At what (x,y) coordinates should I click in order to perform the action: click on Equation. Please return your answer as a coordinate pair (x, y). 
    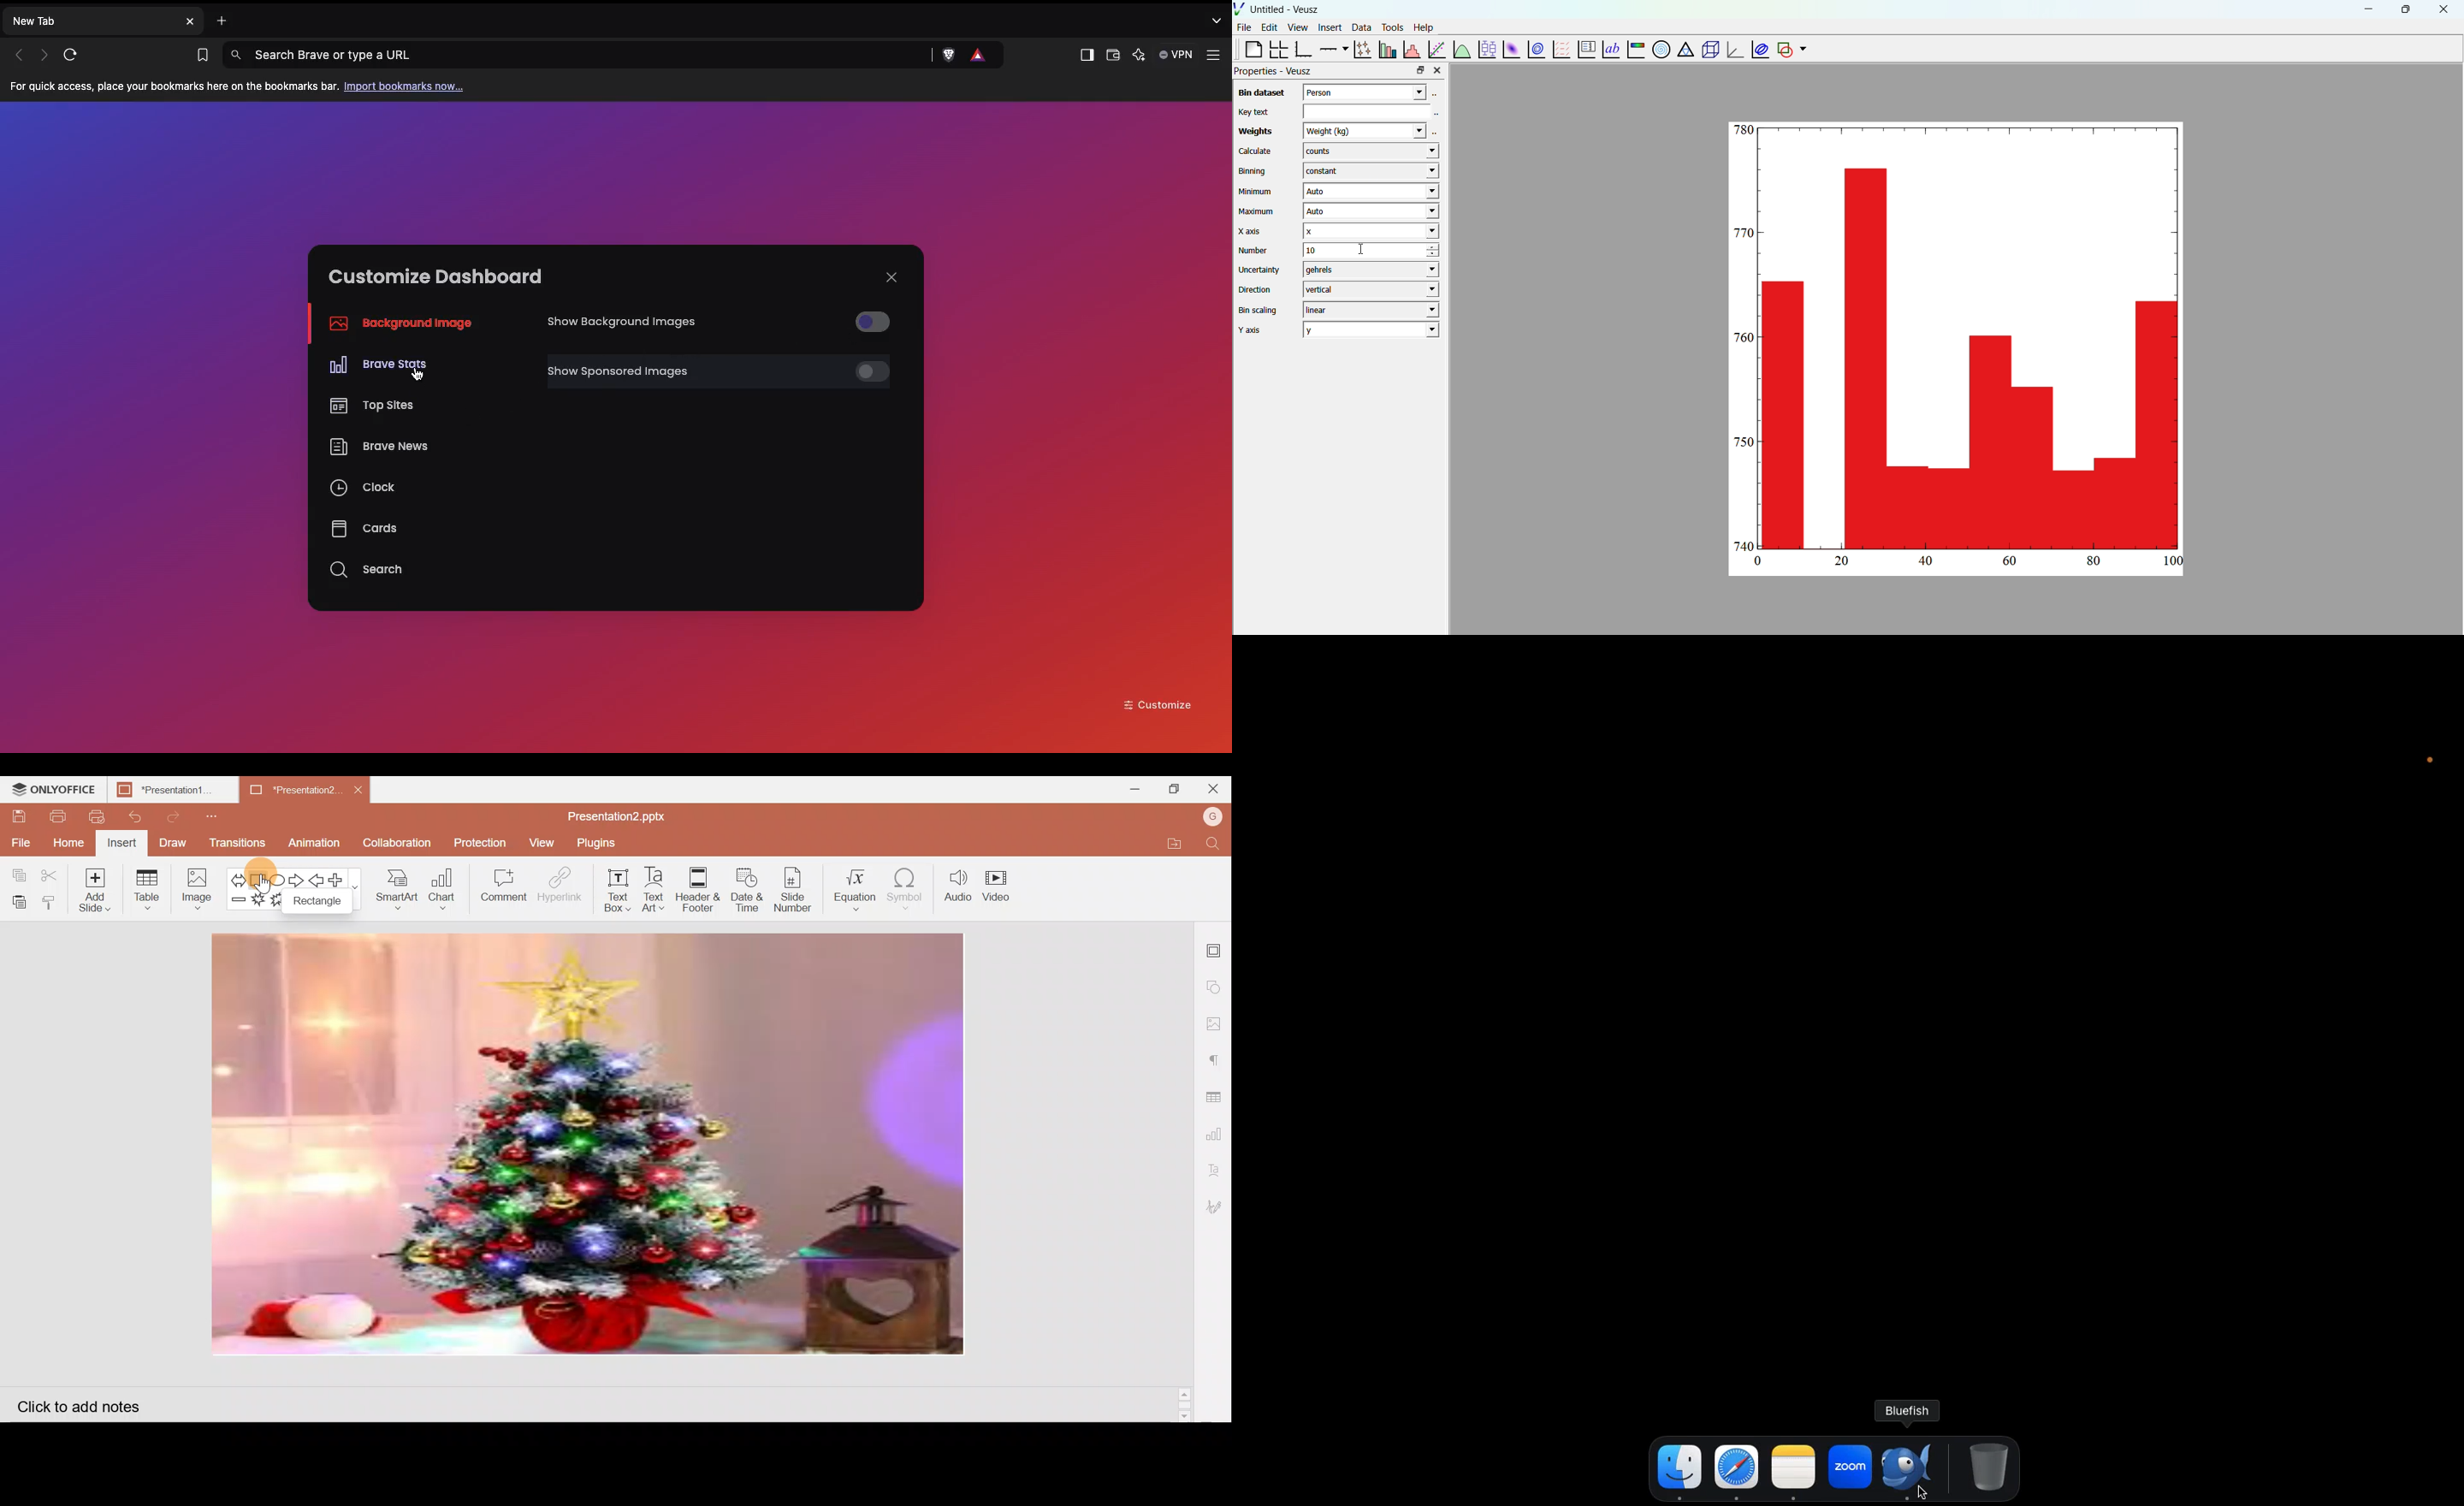
    Looking at the image, I should click on (855, 887).